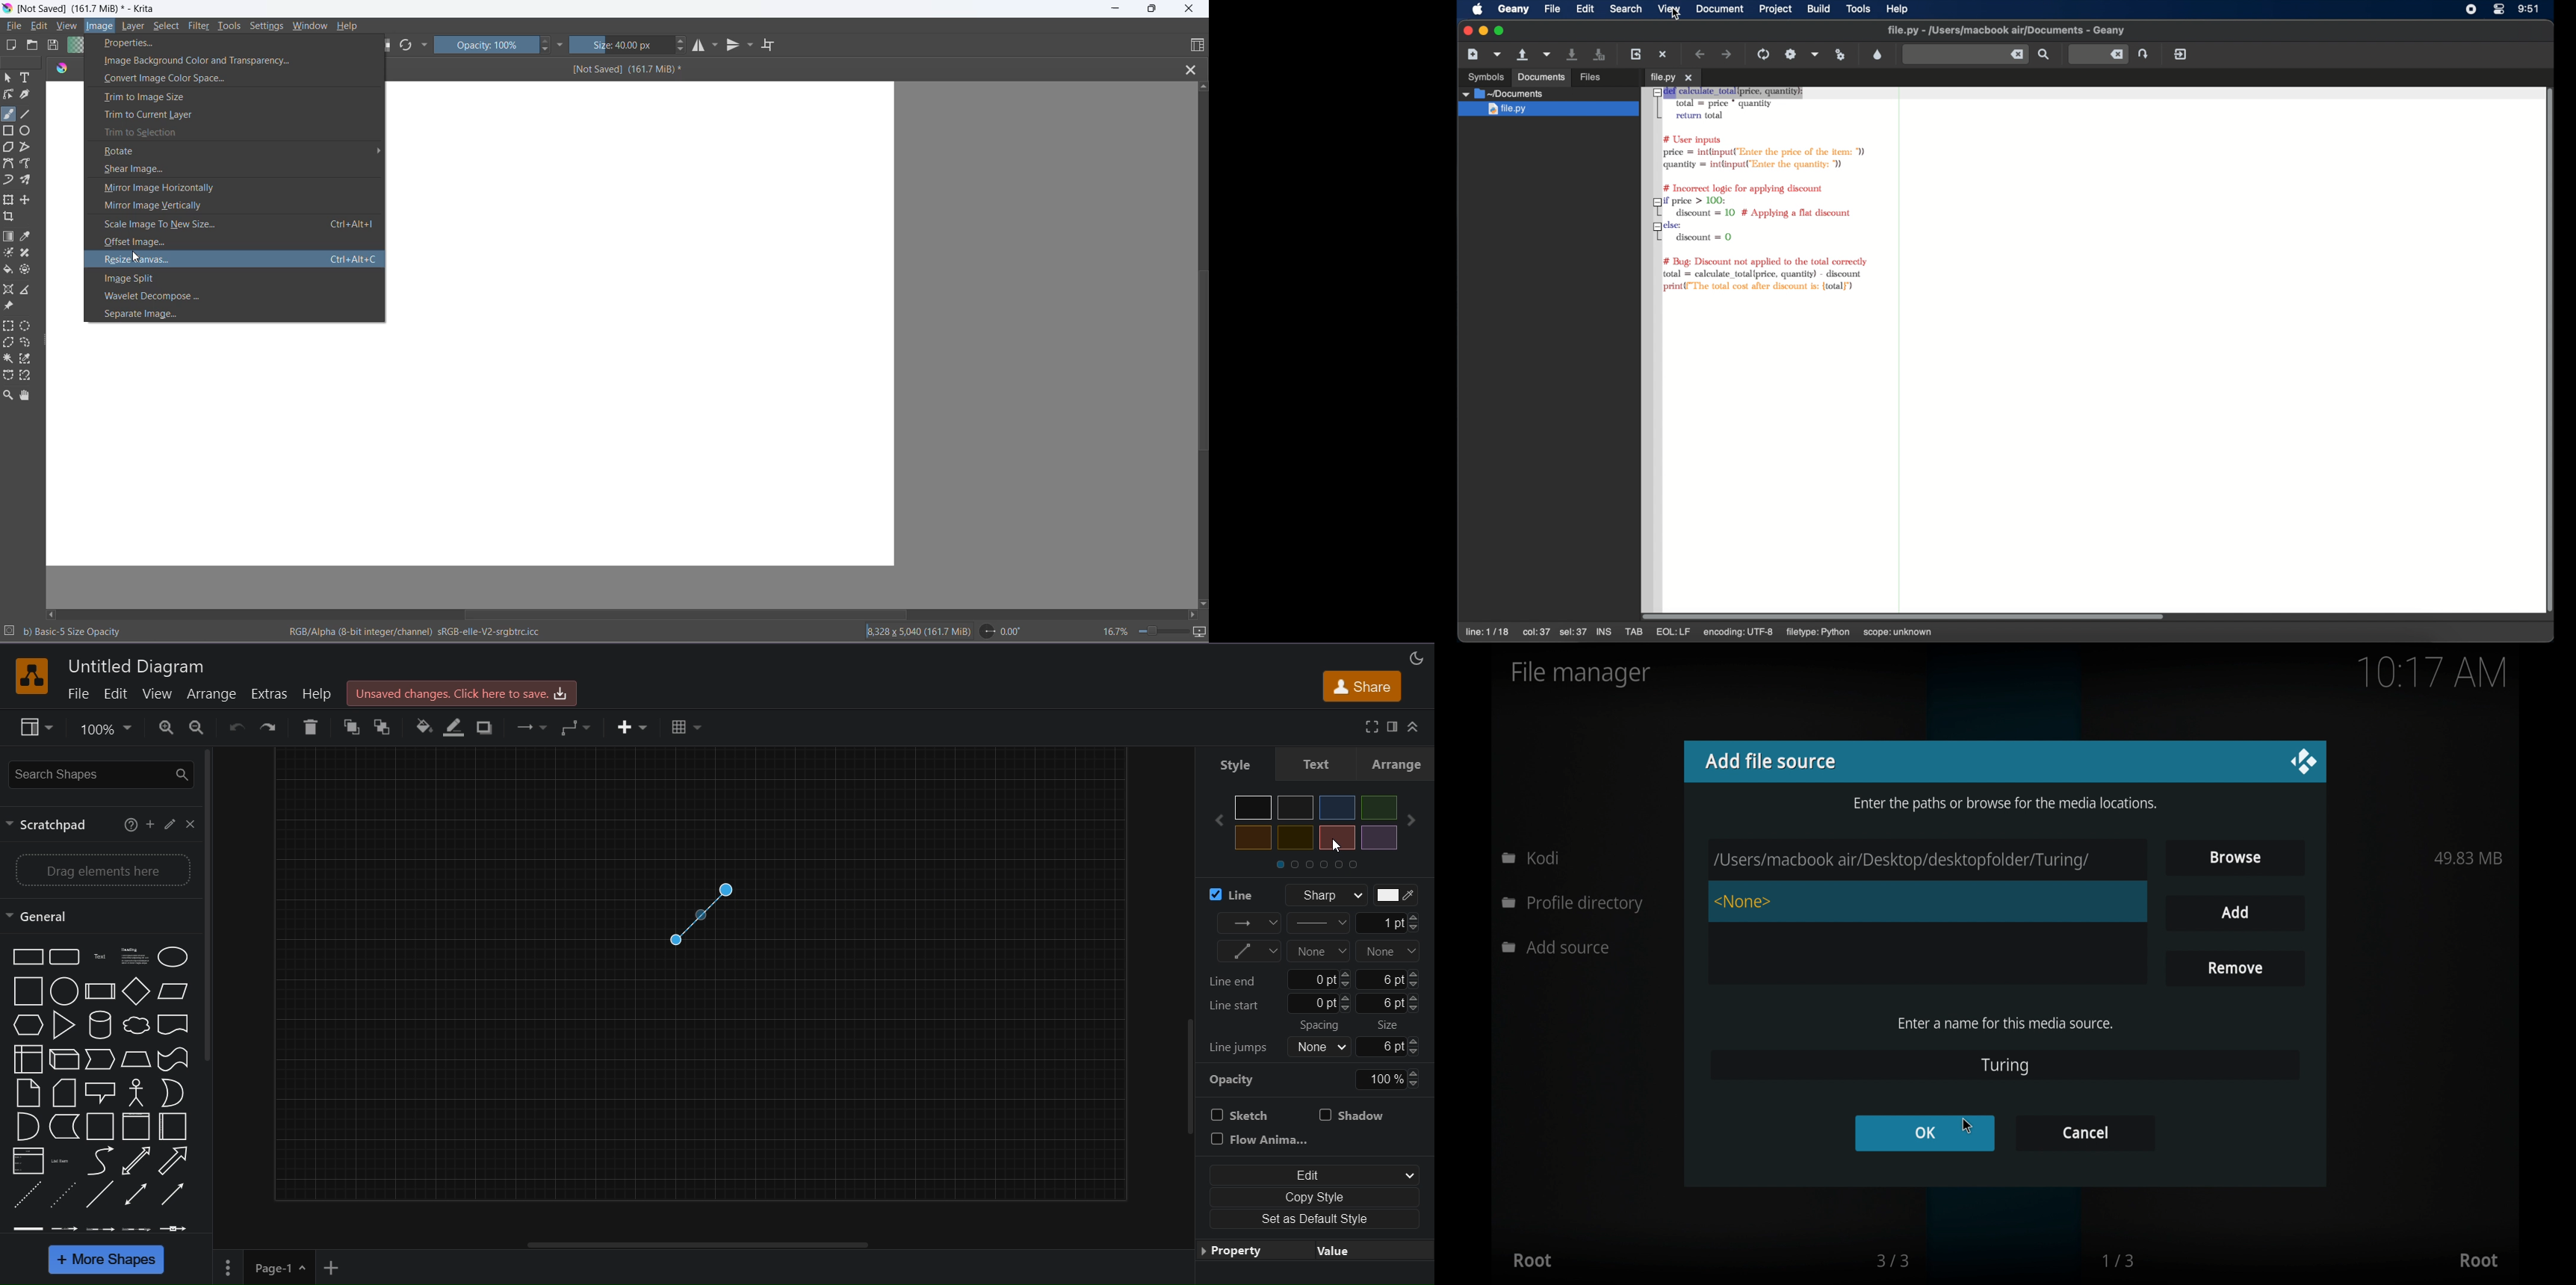 The image size is (2576, 1288). Describe the element at coordinates (106, 730) in the screenshot. I see `zoom` at that location.